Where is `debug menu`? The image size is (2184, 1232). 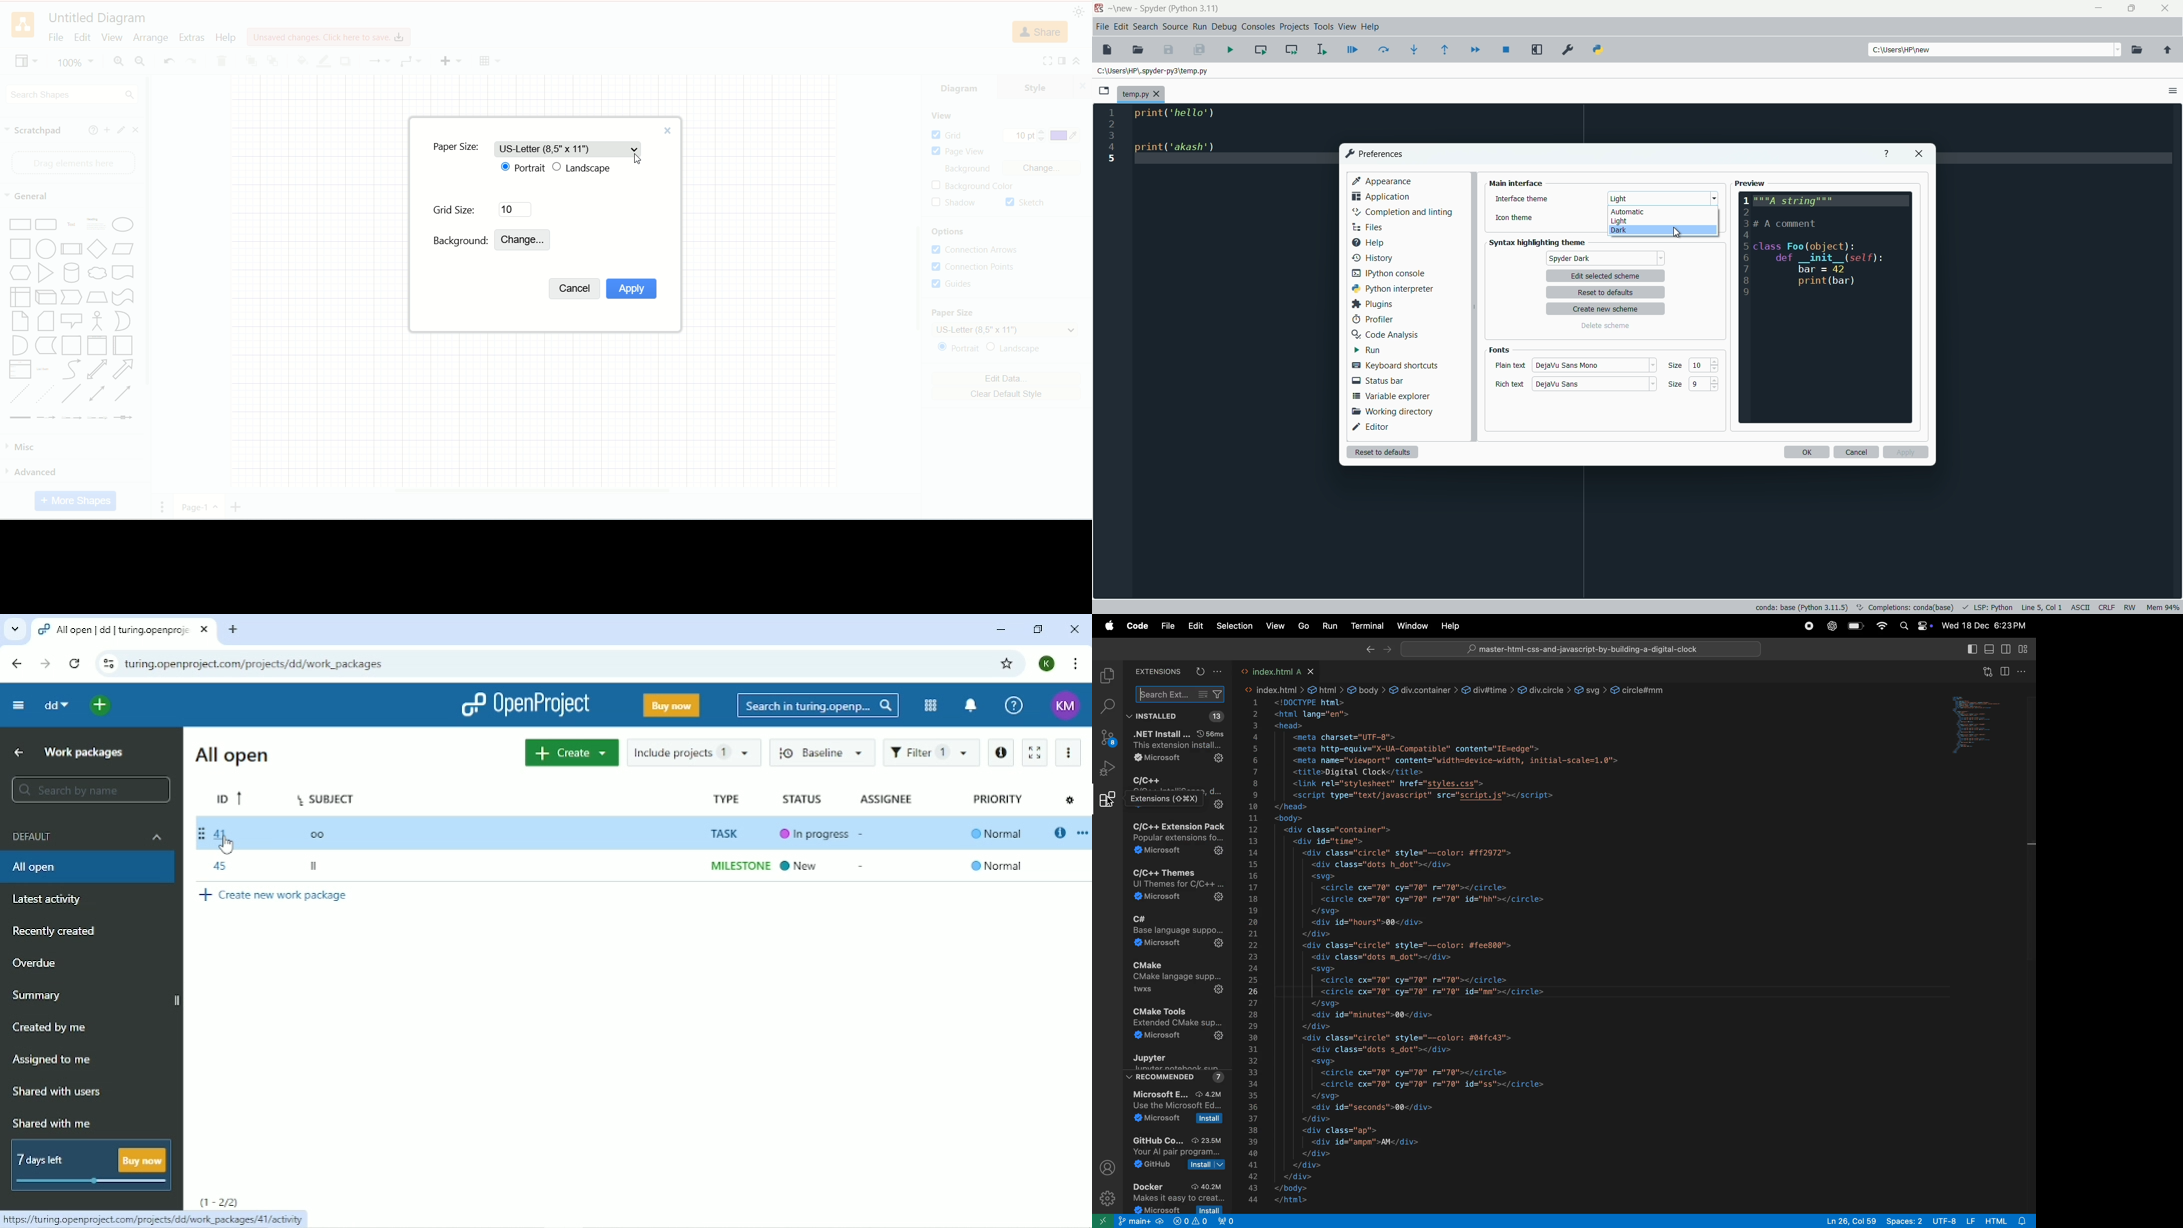 debug menu is located at coordinates (1224, 26).